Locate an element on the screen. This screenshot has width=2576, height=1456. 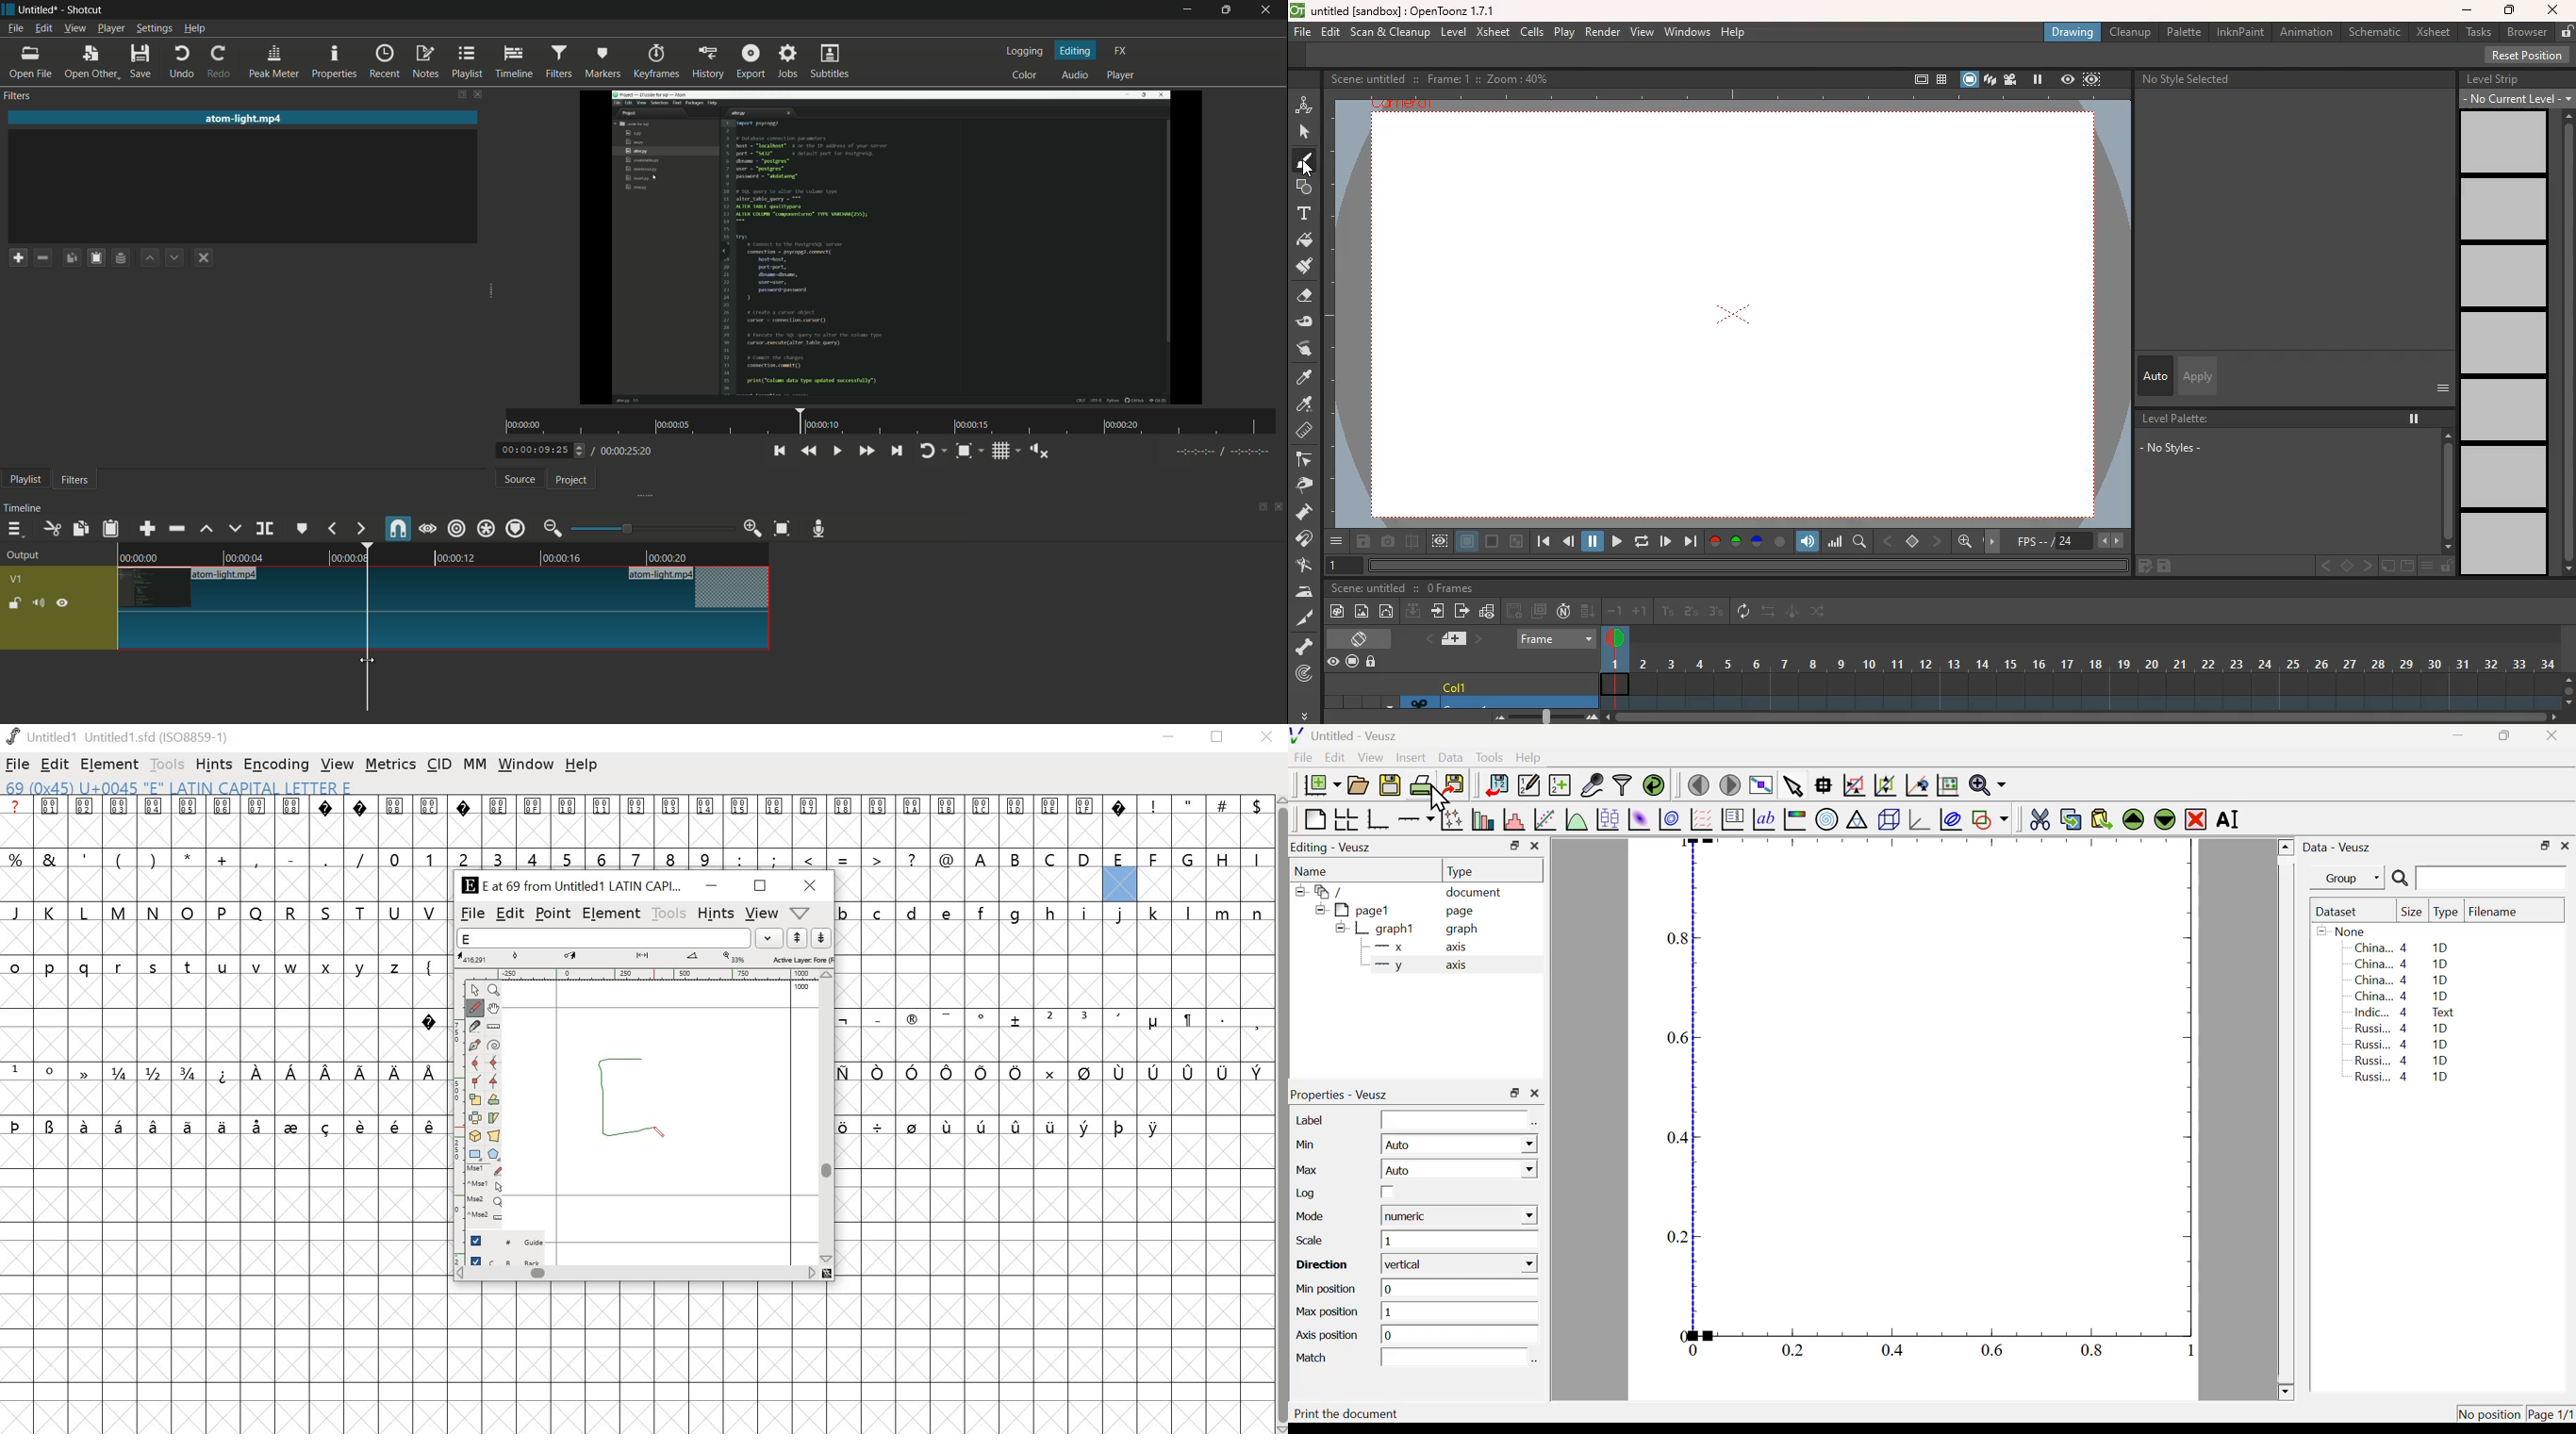
editing is located at coordinates (1076, 50).